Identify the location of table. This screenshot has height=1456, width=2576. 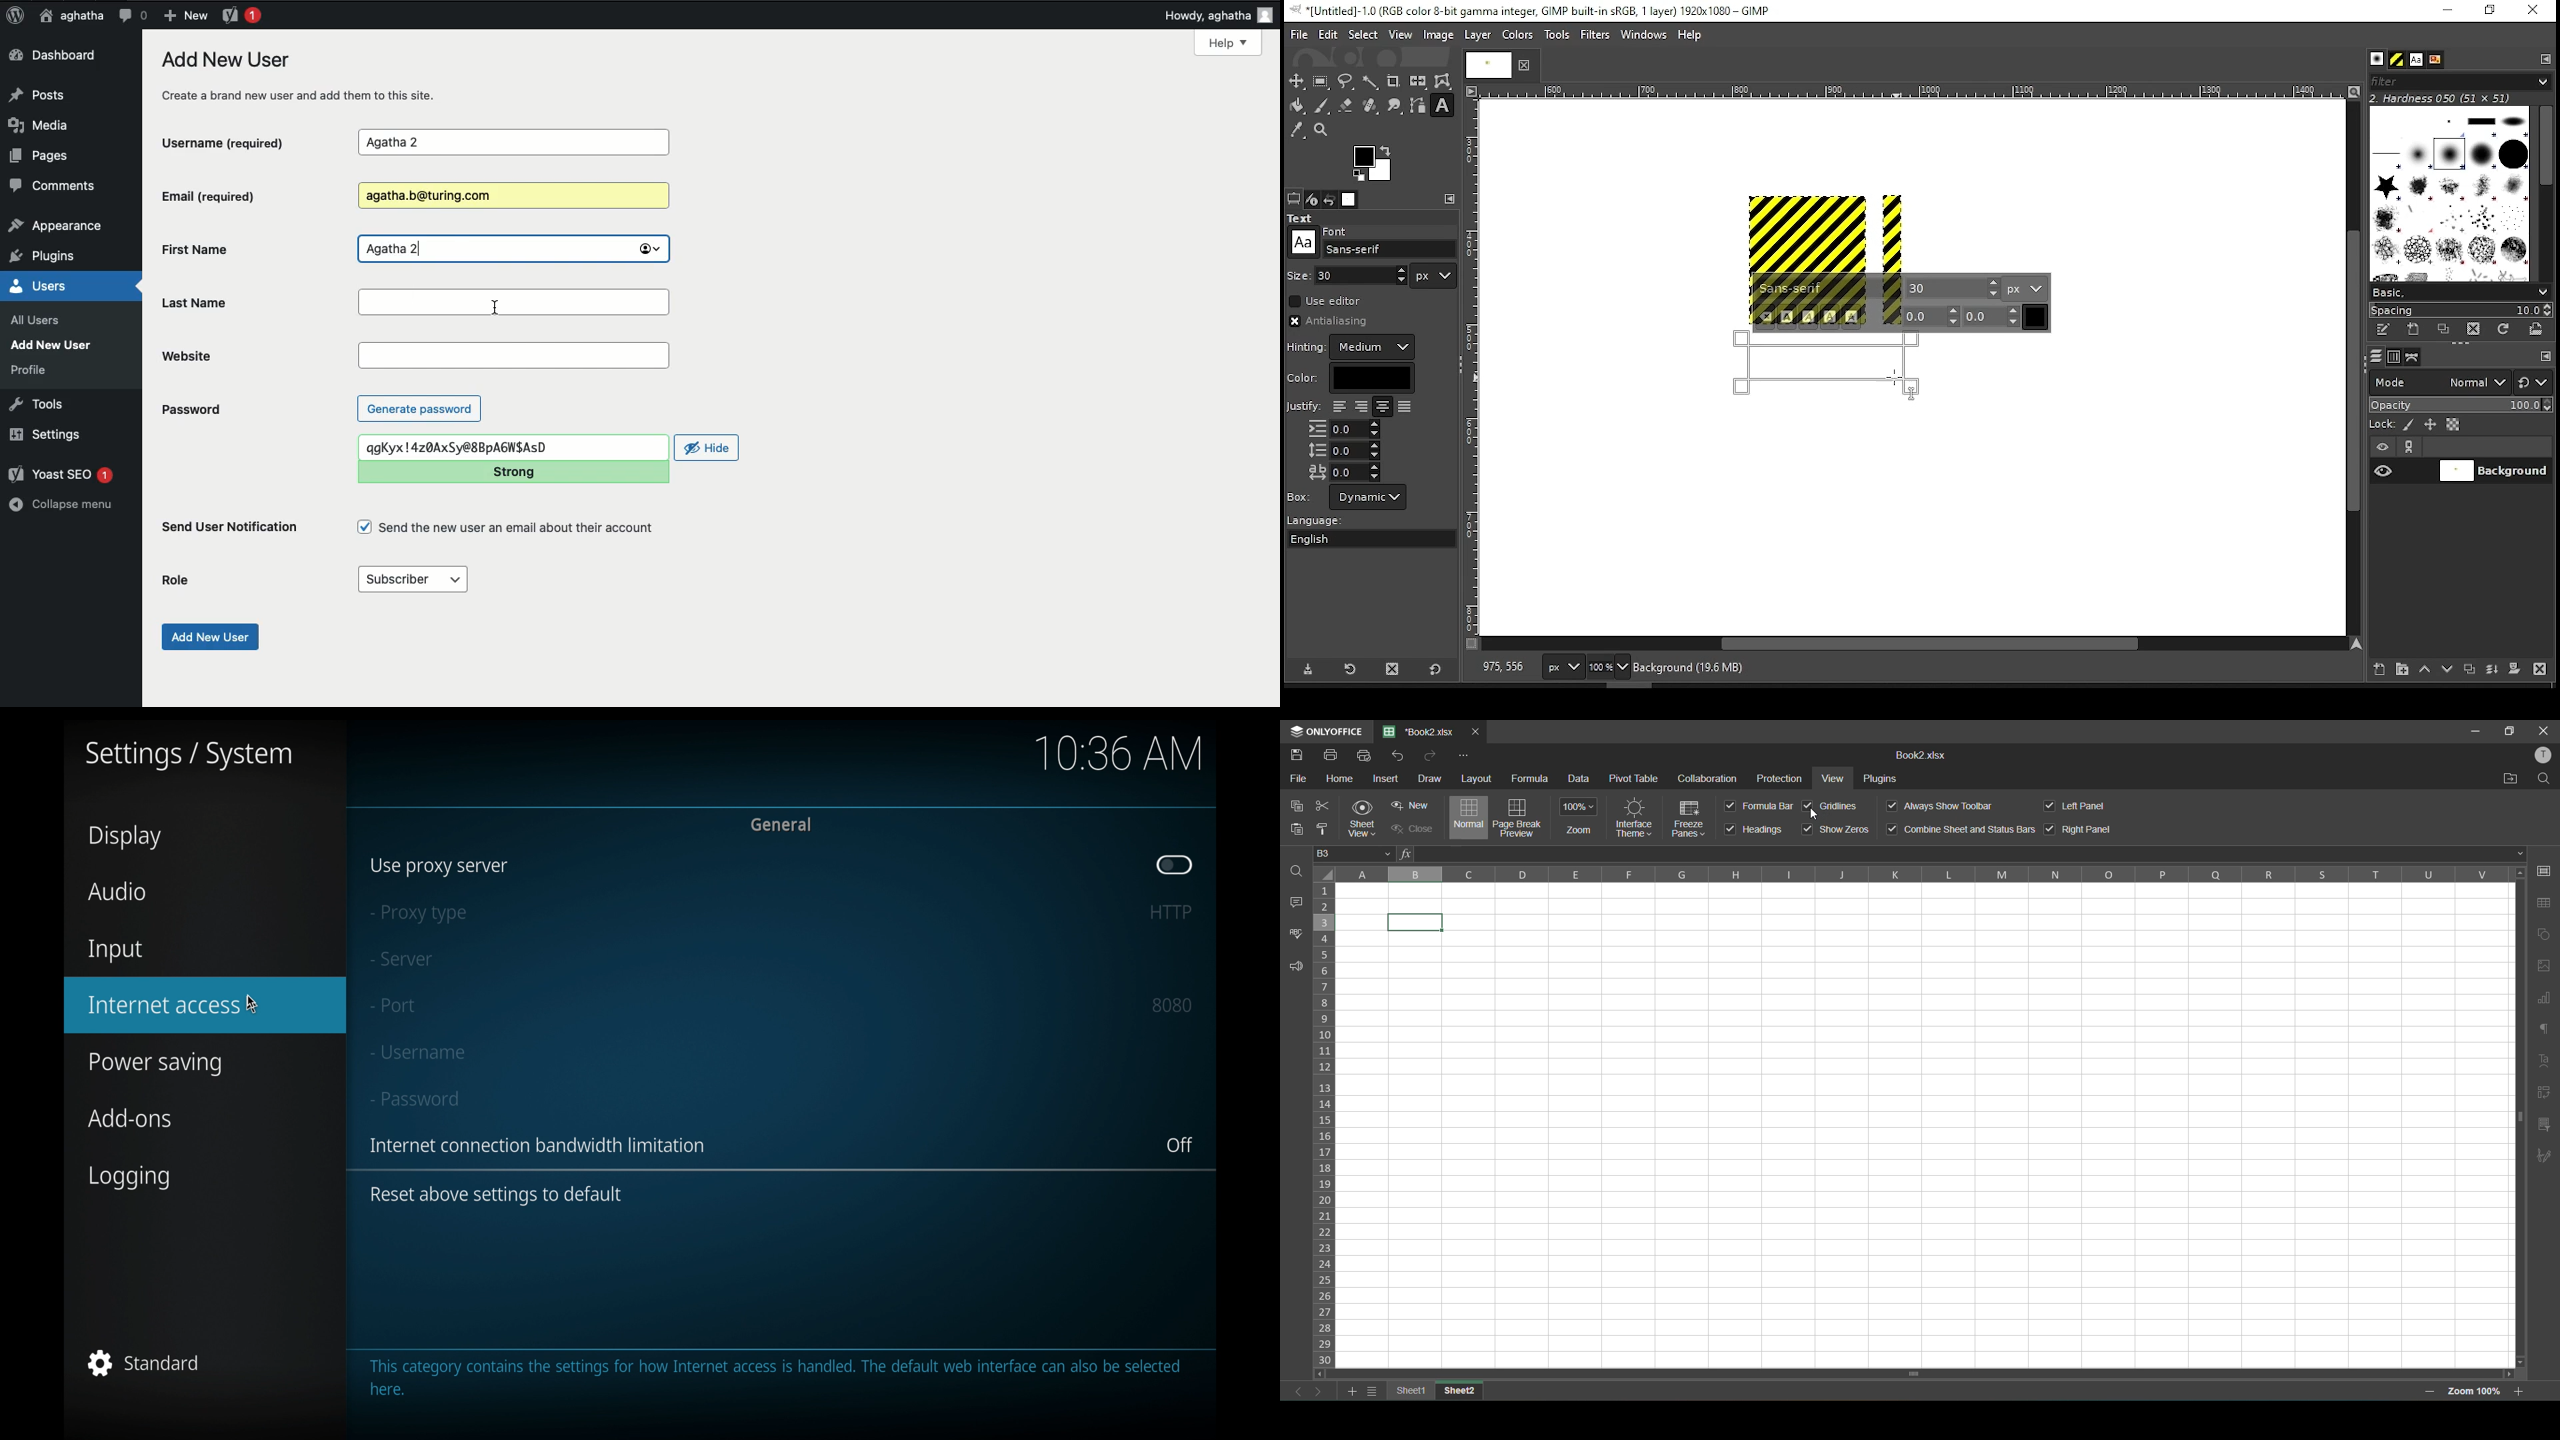
(2547, 903).